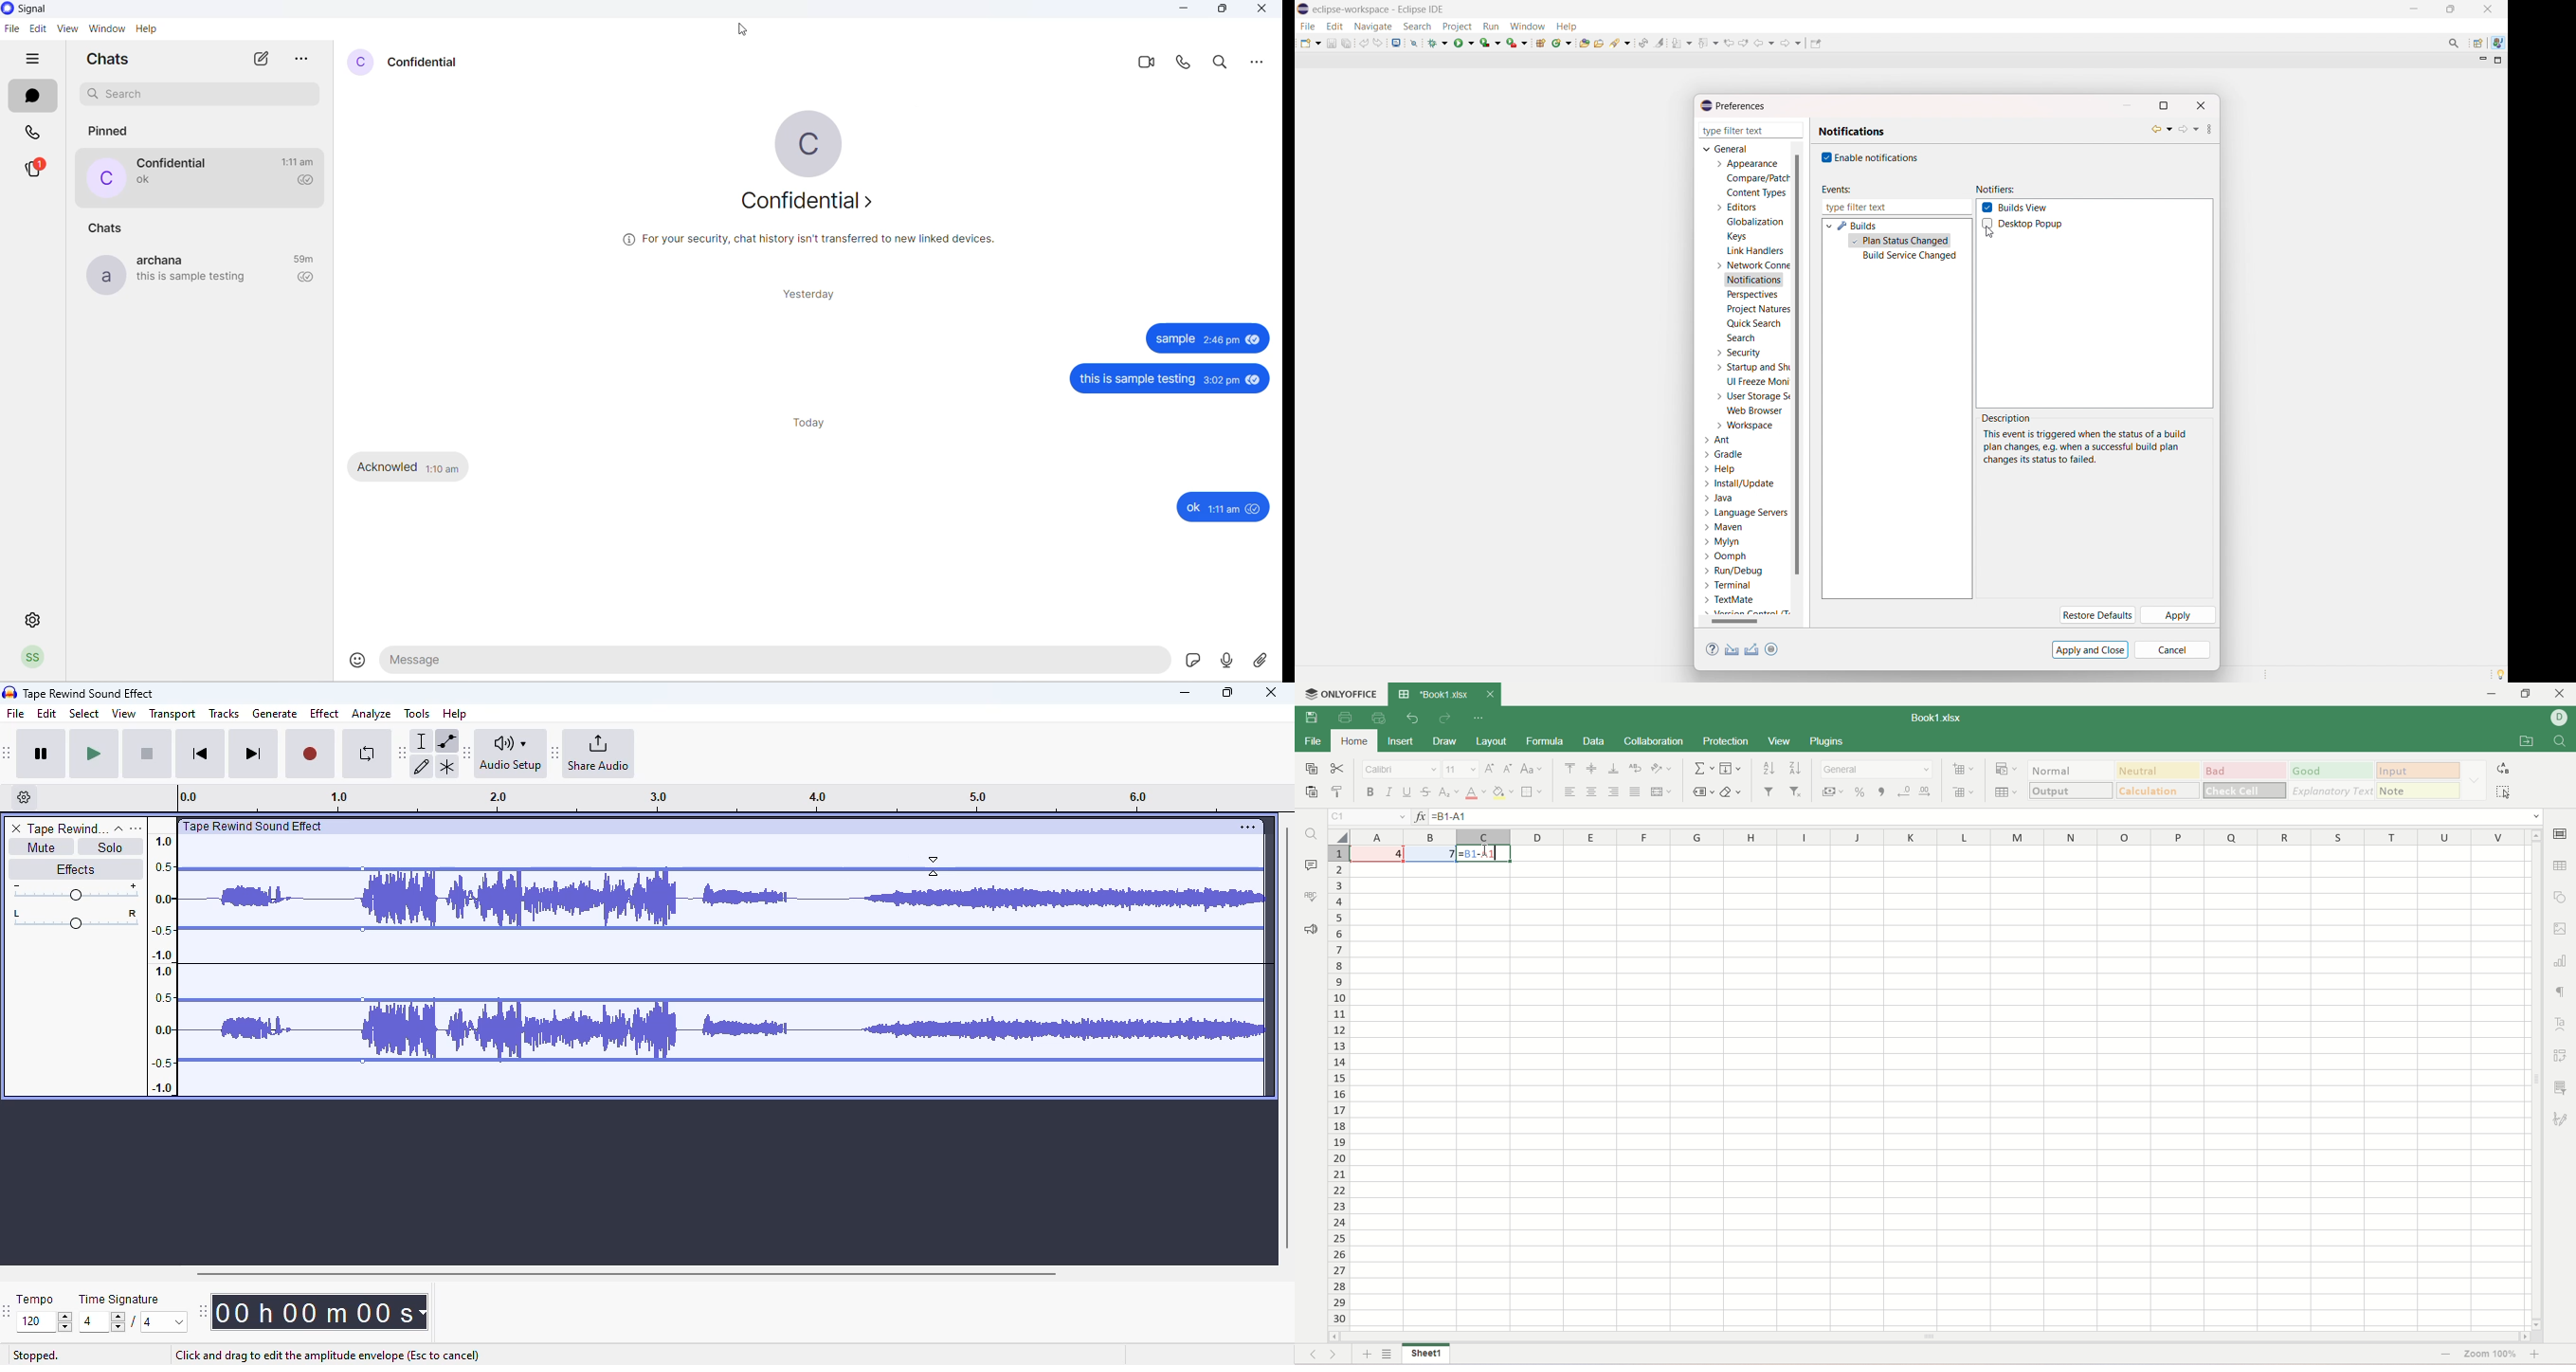 This screenshot has height=1372, width=2576. I want to click on cut, so click(1338, 767).